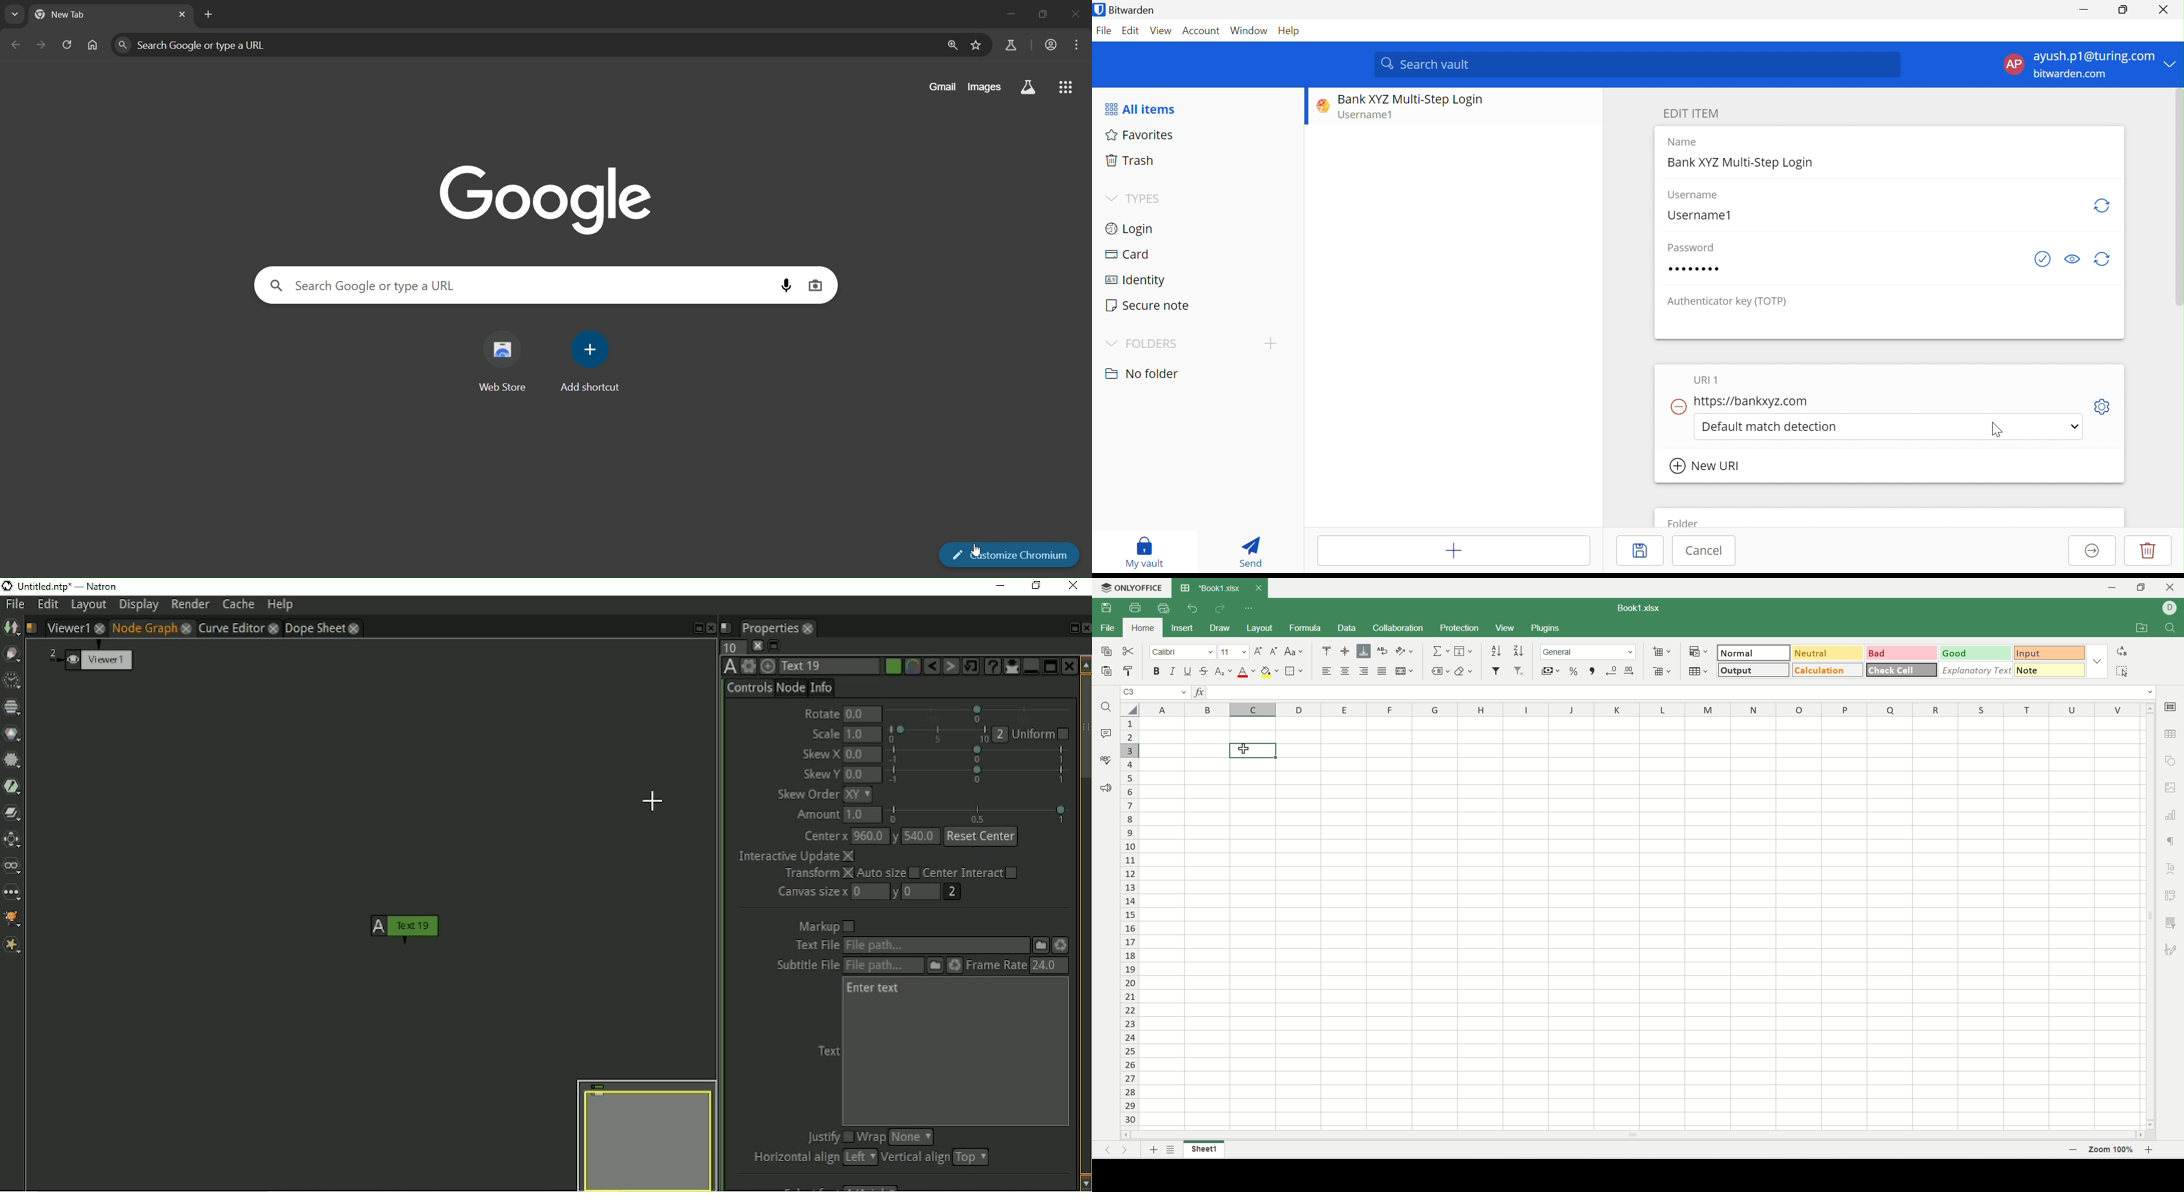 The image size is (2184, 1204). What do you see at coordinates (1830, 670) in the screenshot?
I see `calculation` at bounding box center [1830, 670].